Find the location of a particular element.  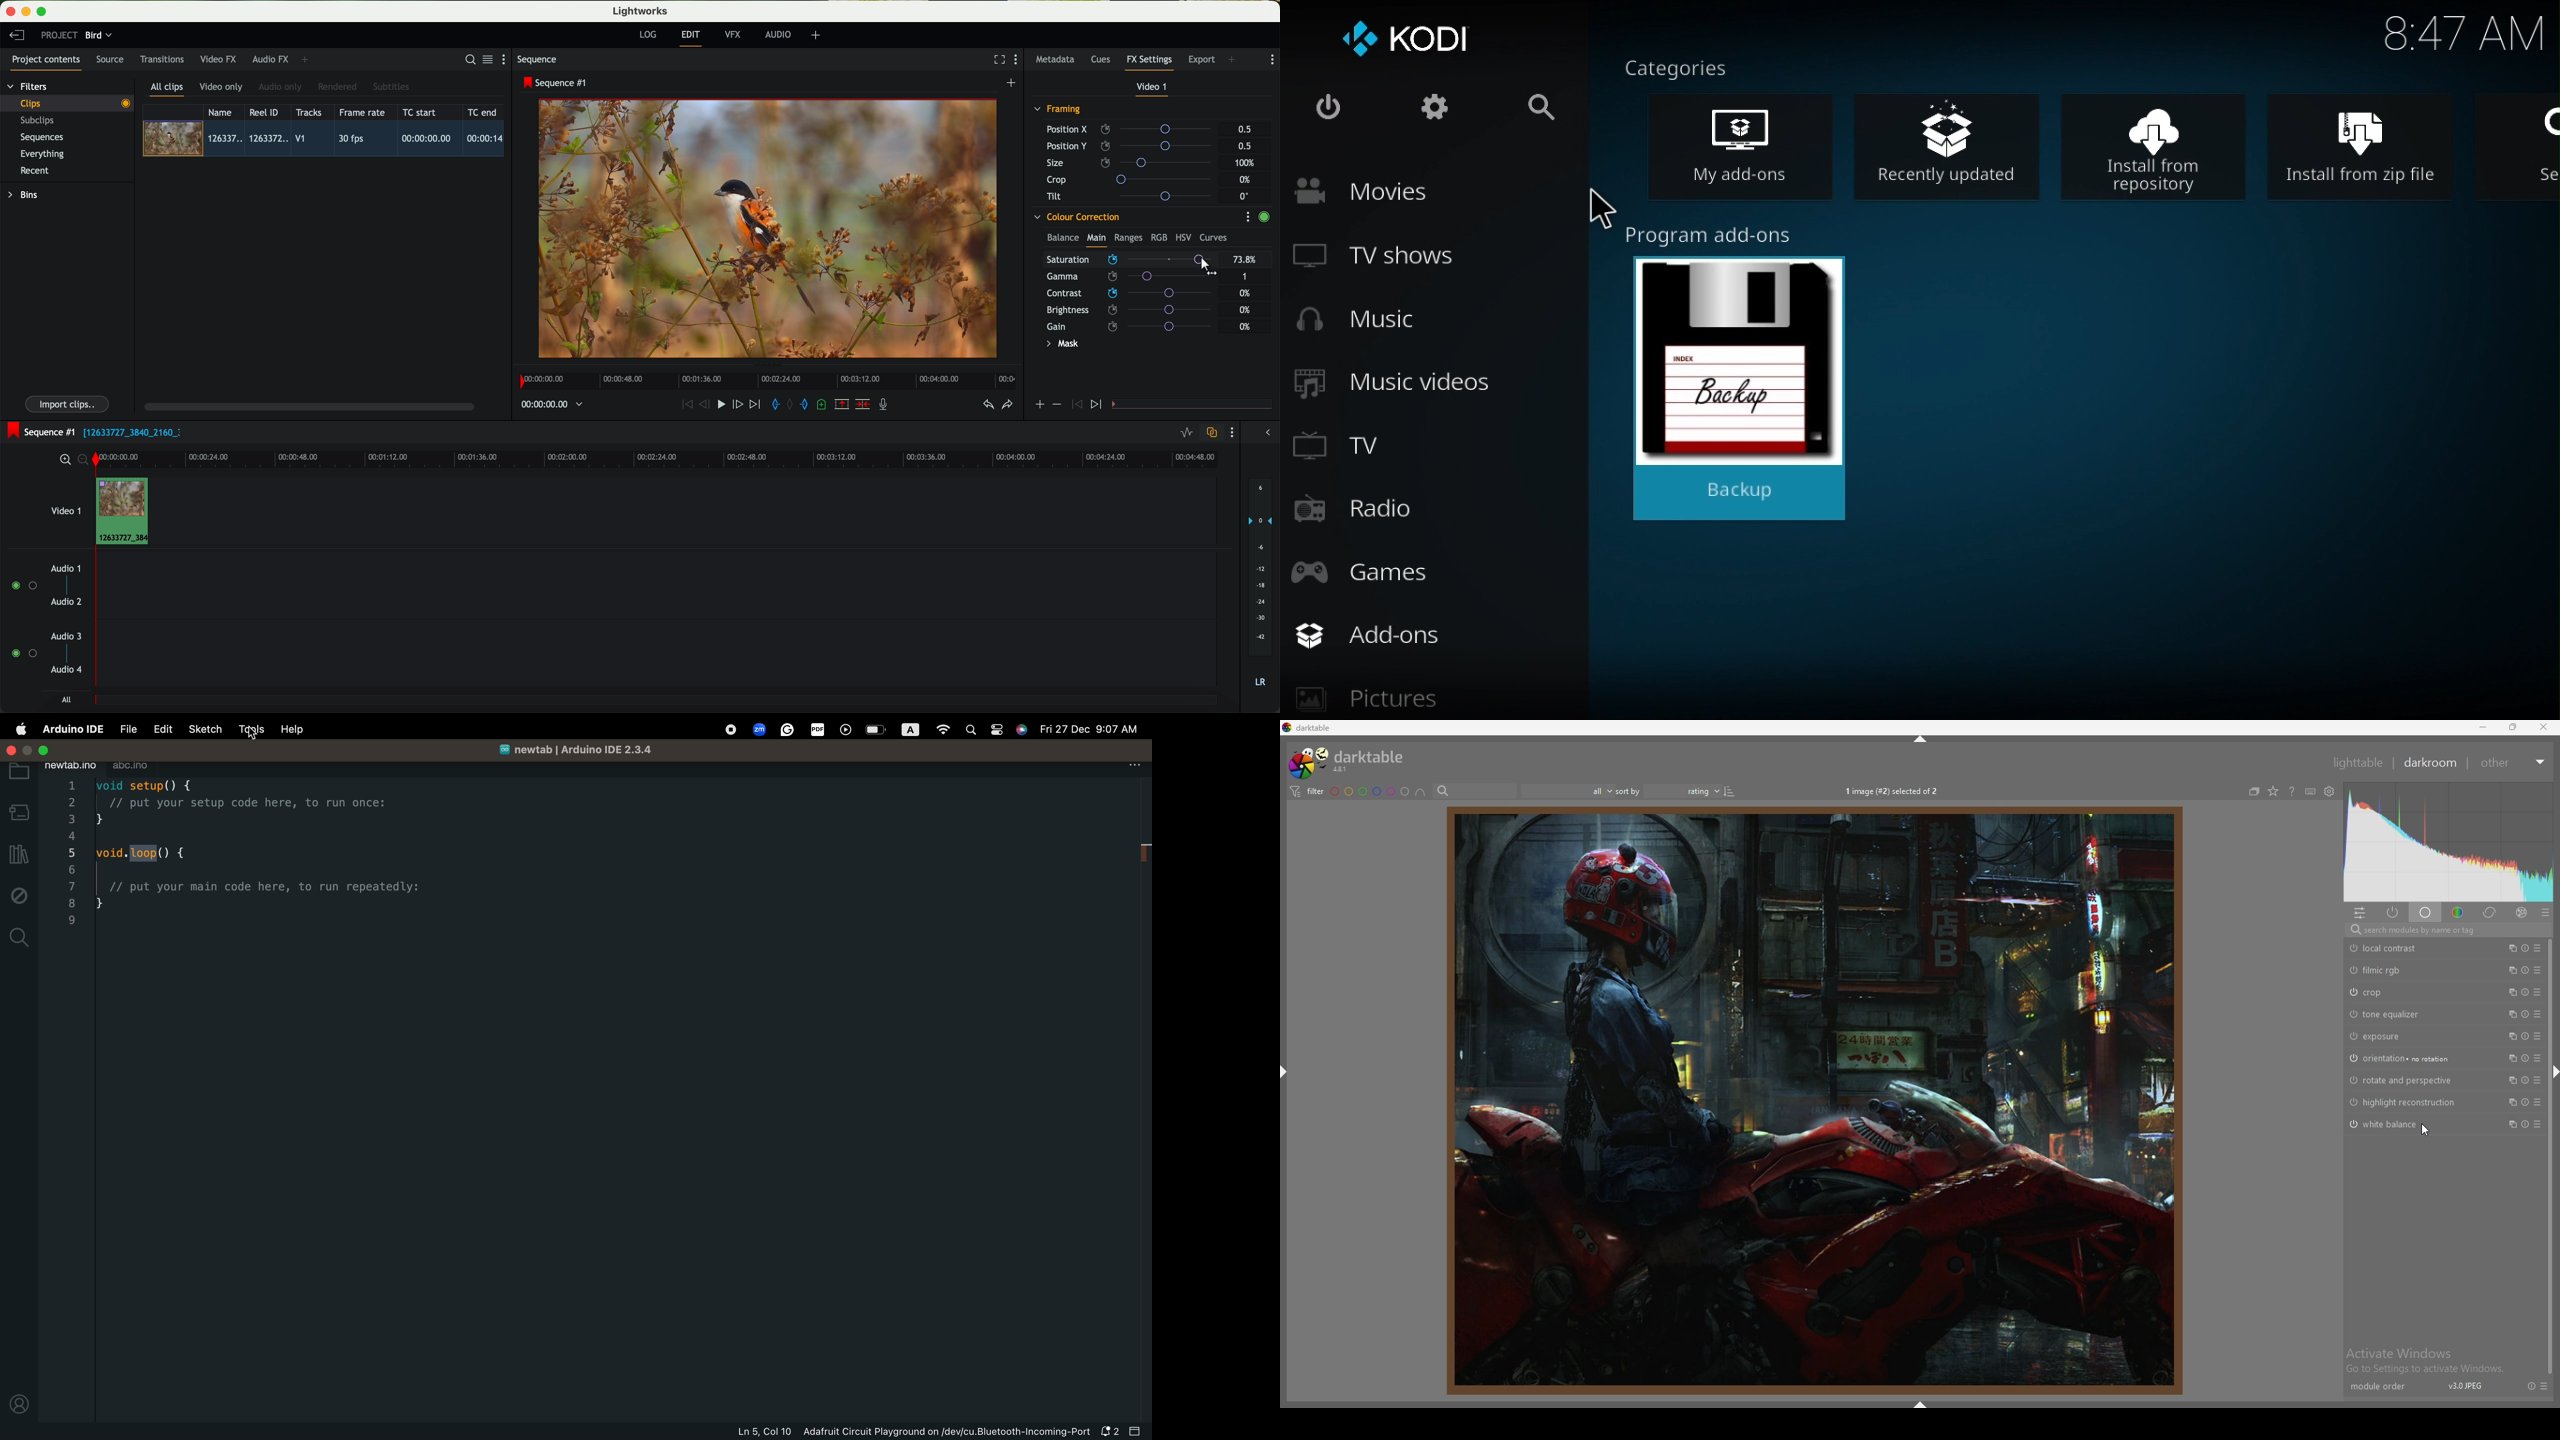

fullscreen is located at coordinates (997, 59).